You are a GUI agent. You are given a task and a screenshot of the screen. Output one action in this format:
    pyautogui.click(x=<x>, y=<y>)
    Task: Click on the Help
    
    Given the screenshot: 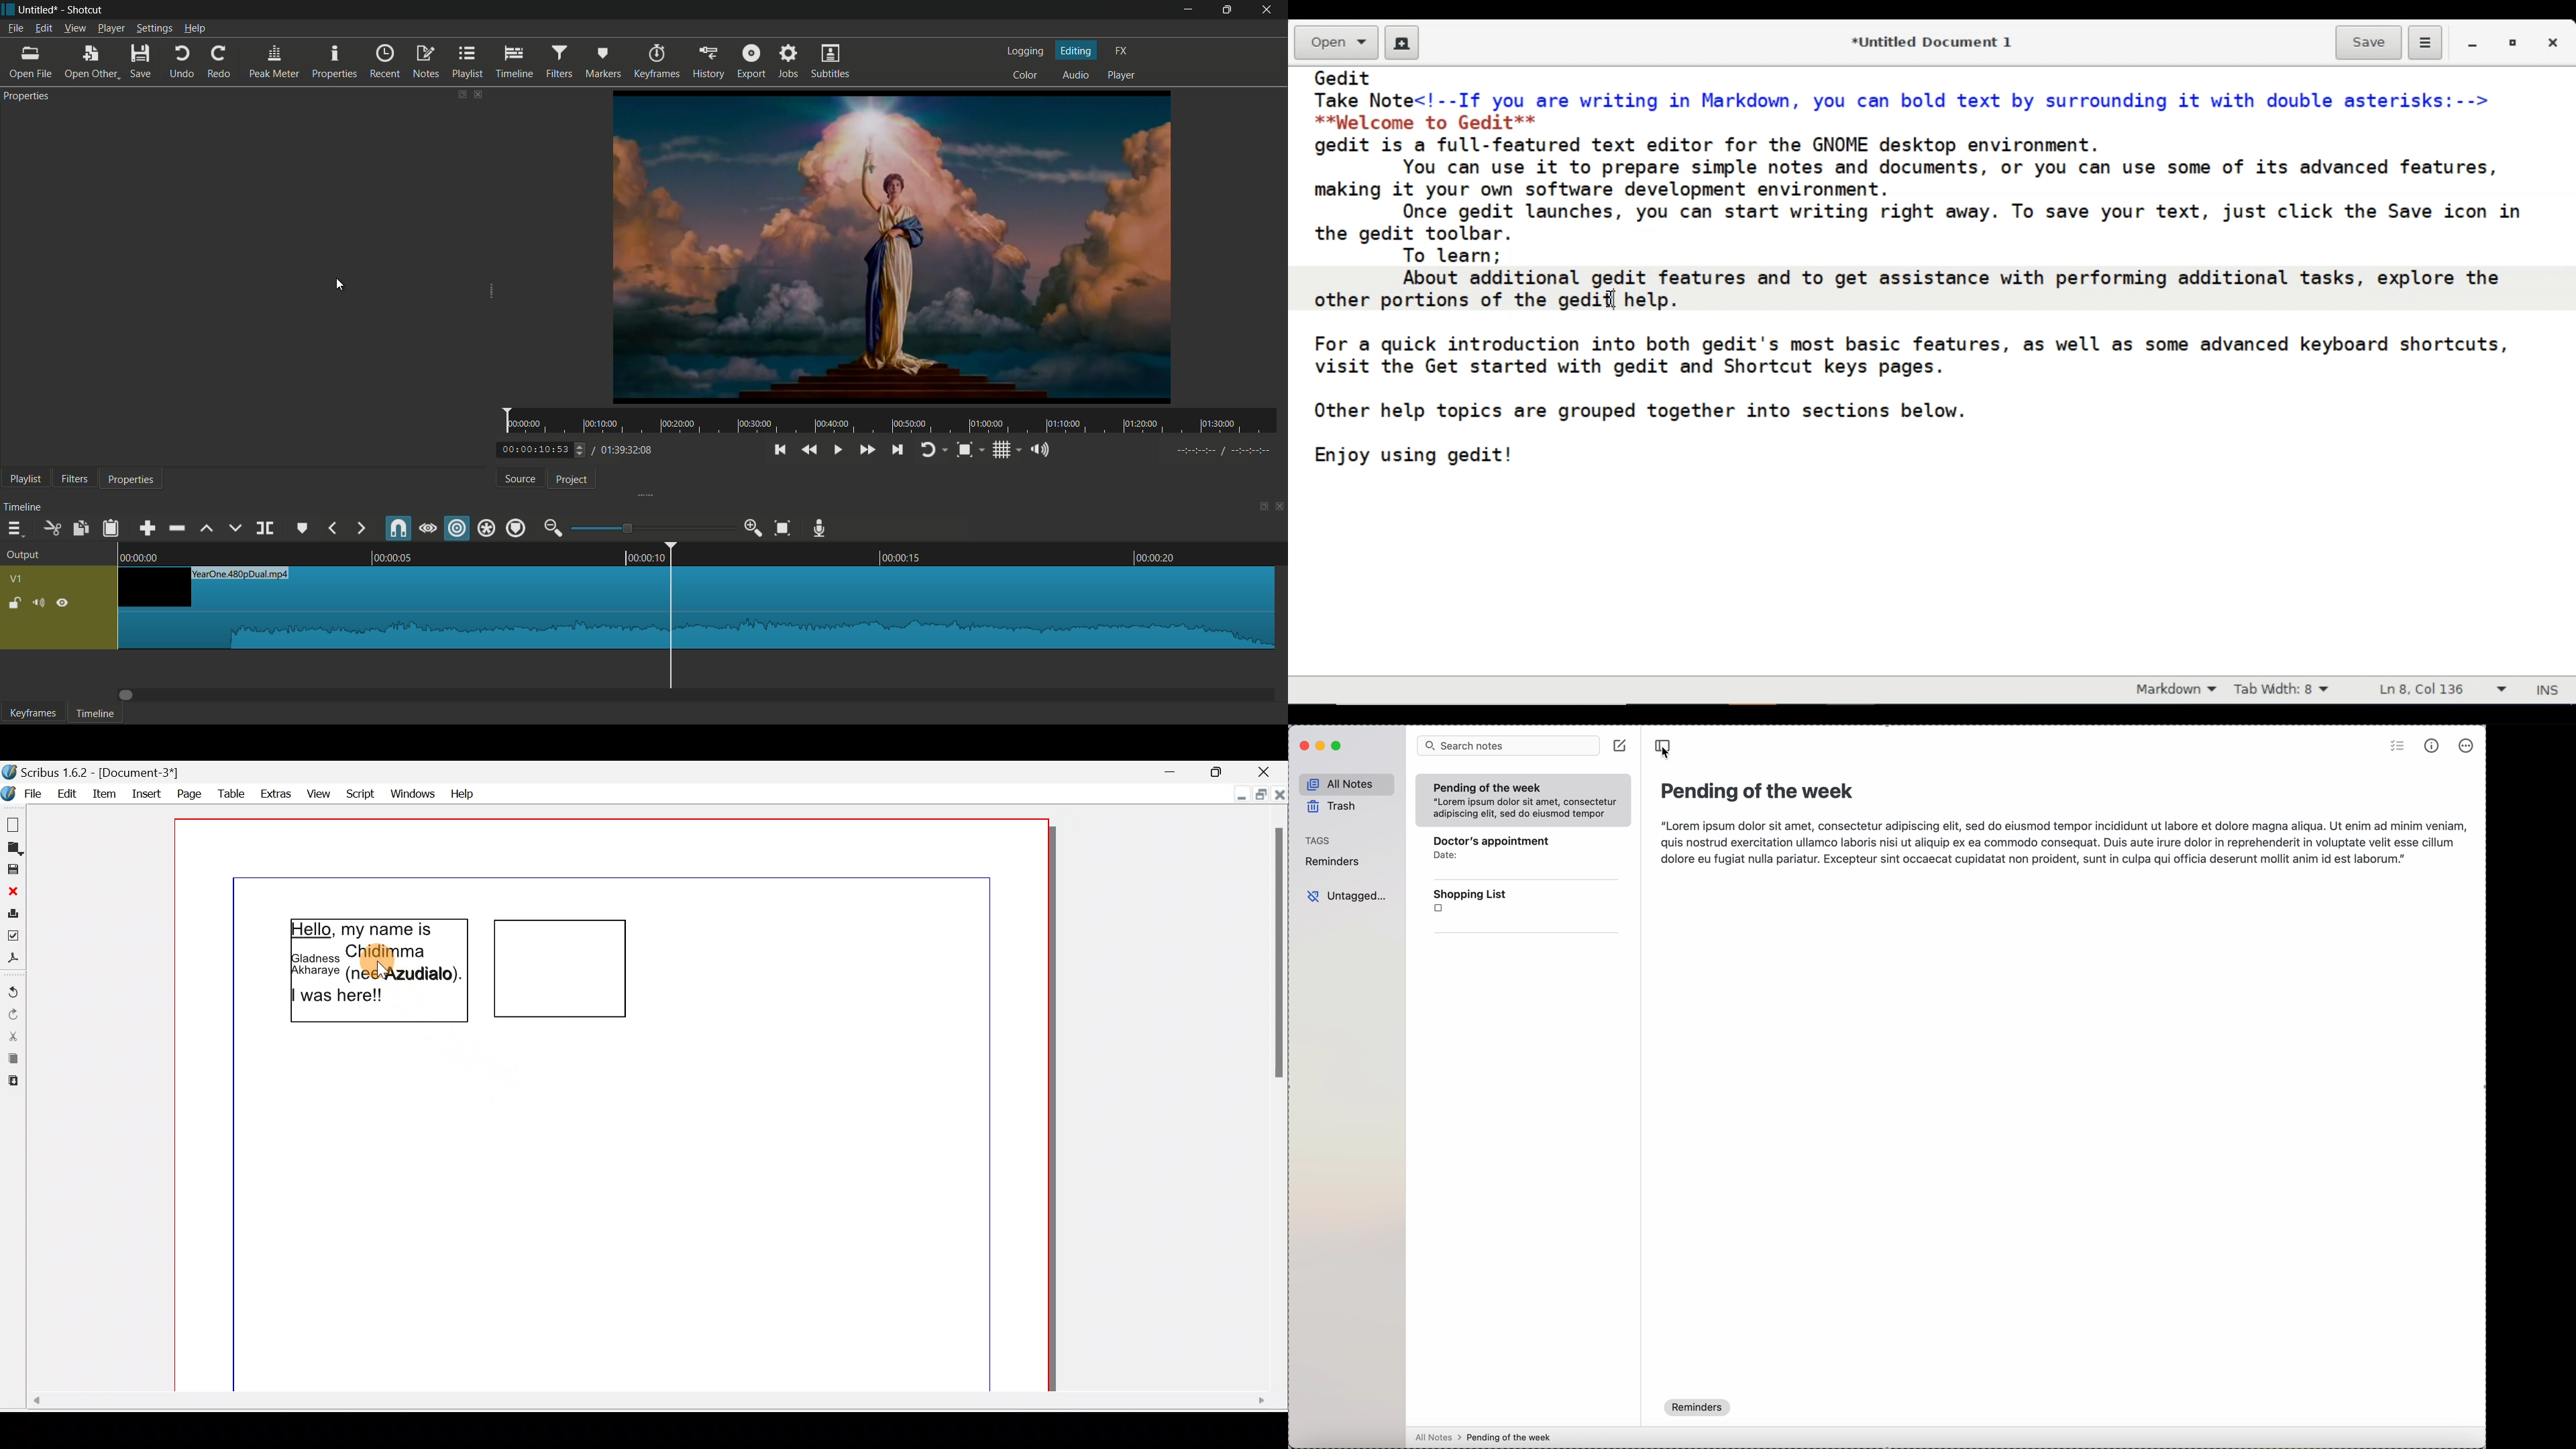 What is the action you would take?
    pyautogui.click(x=464, y=792)
    